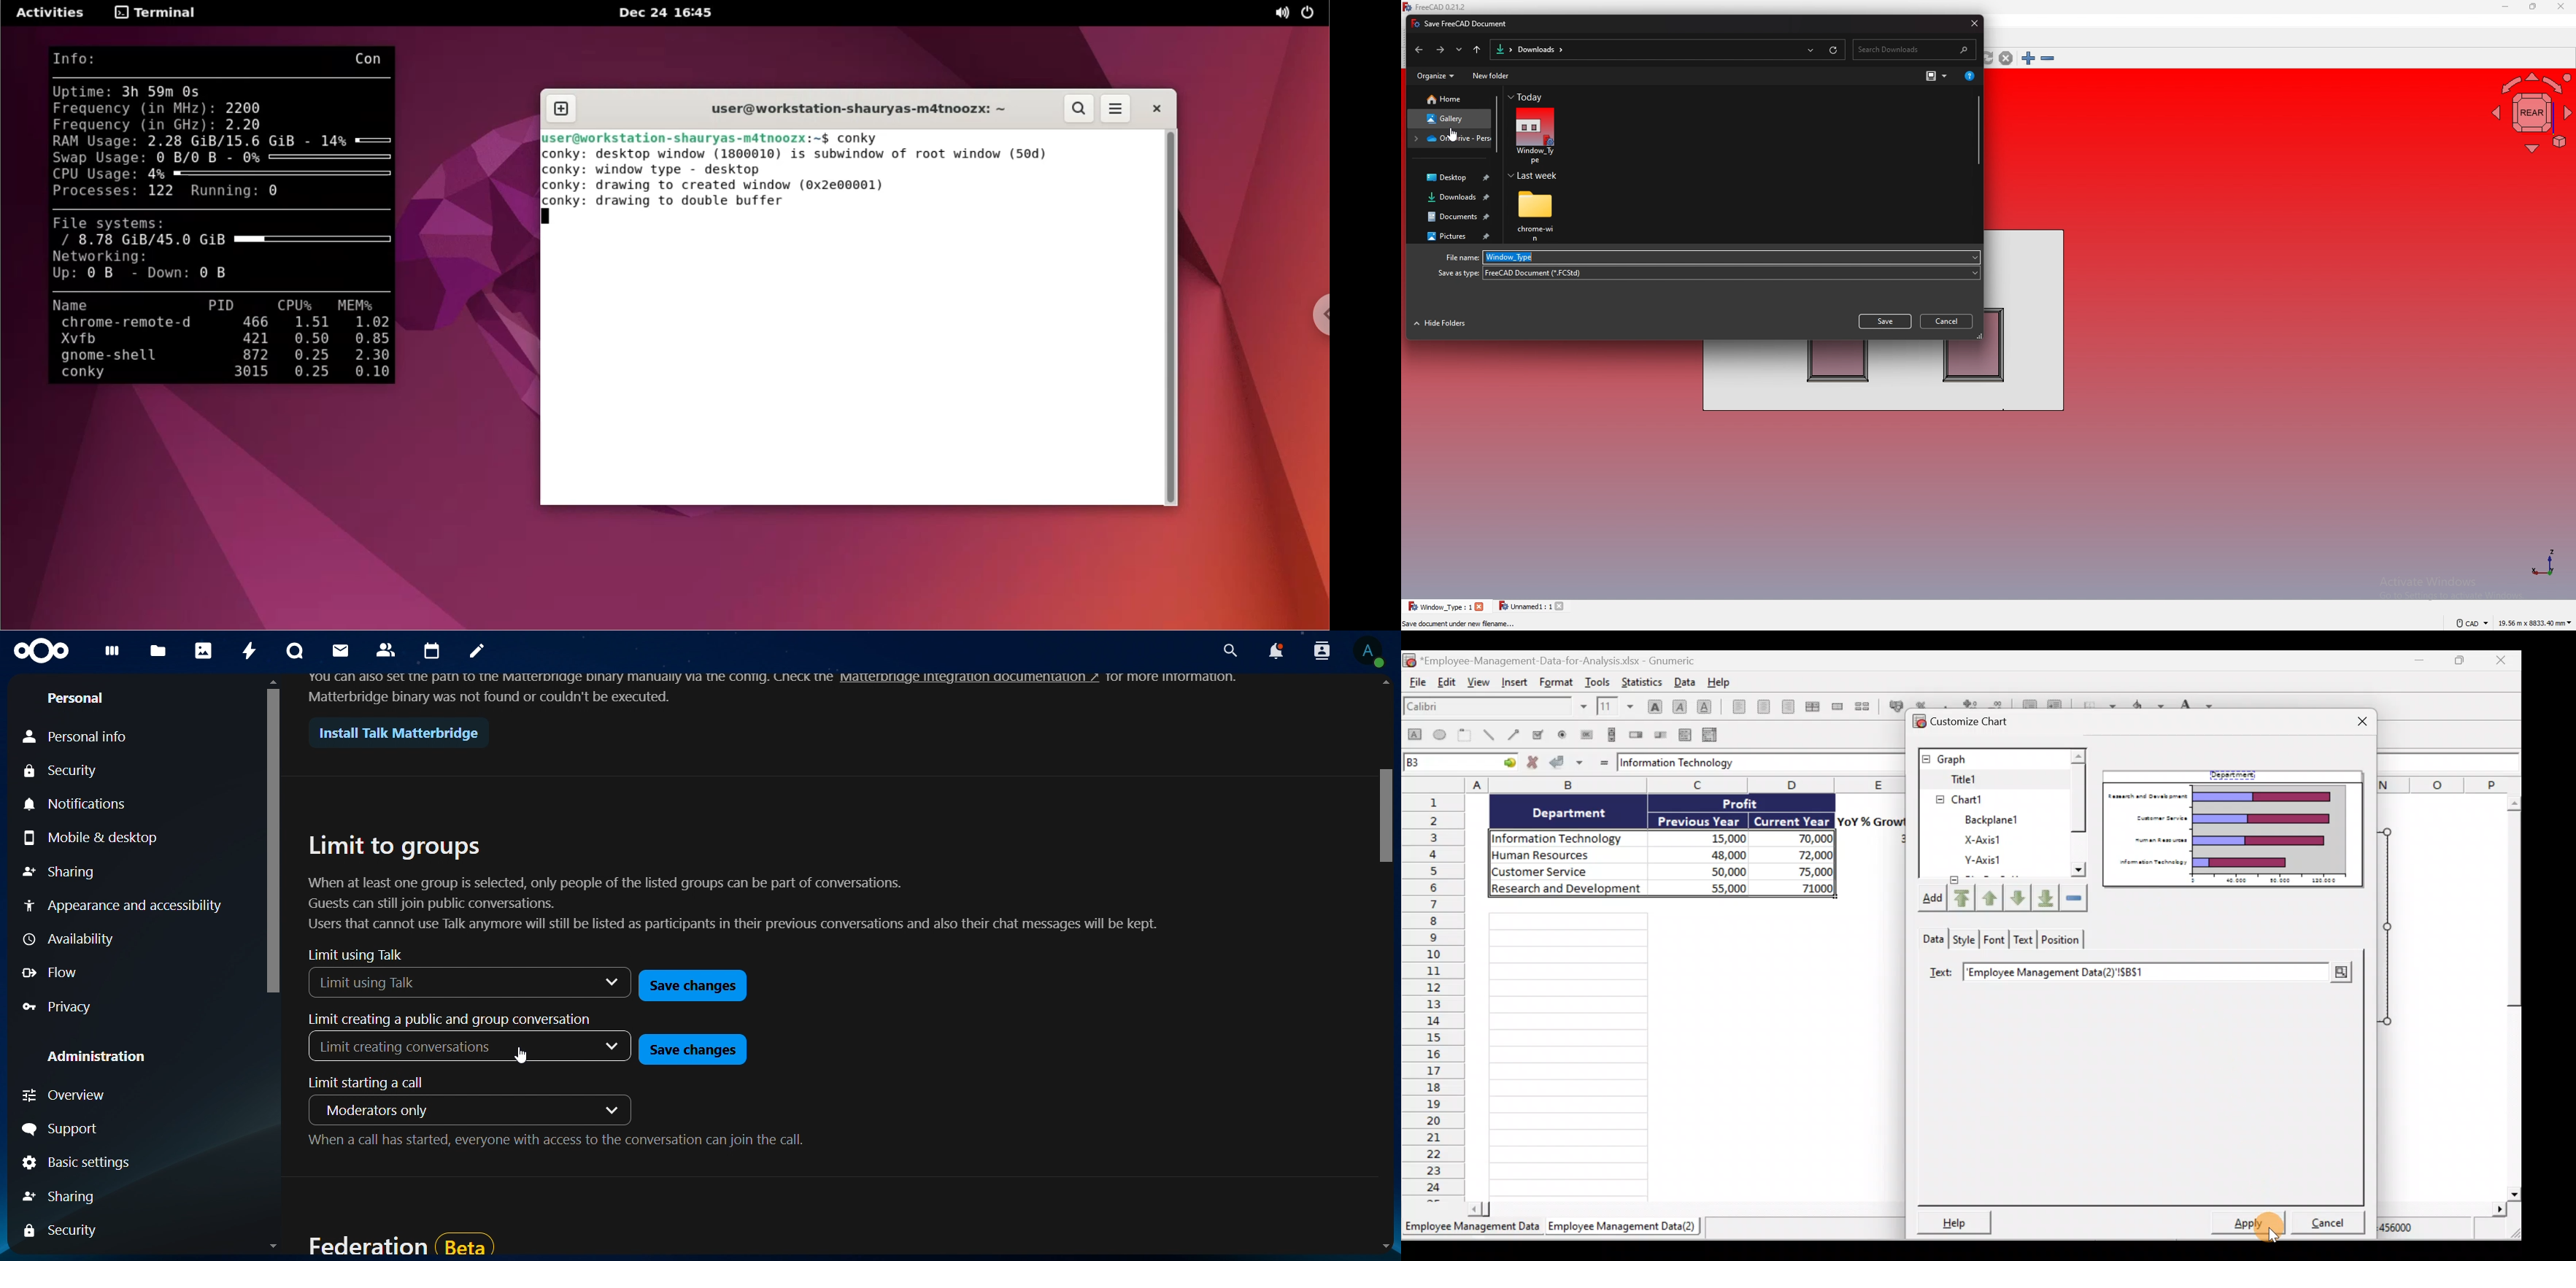  I want to click on Centre horizontally across the selection, so click(1814, 706).